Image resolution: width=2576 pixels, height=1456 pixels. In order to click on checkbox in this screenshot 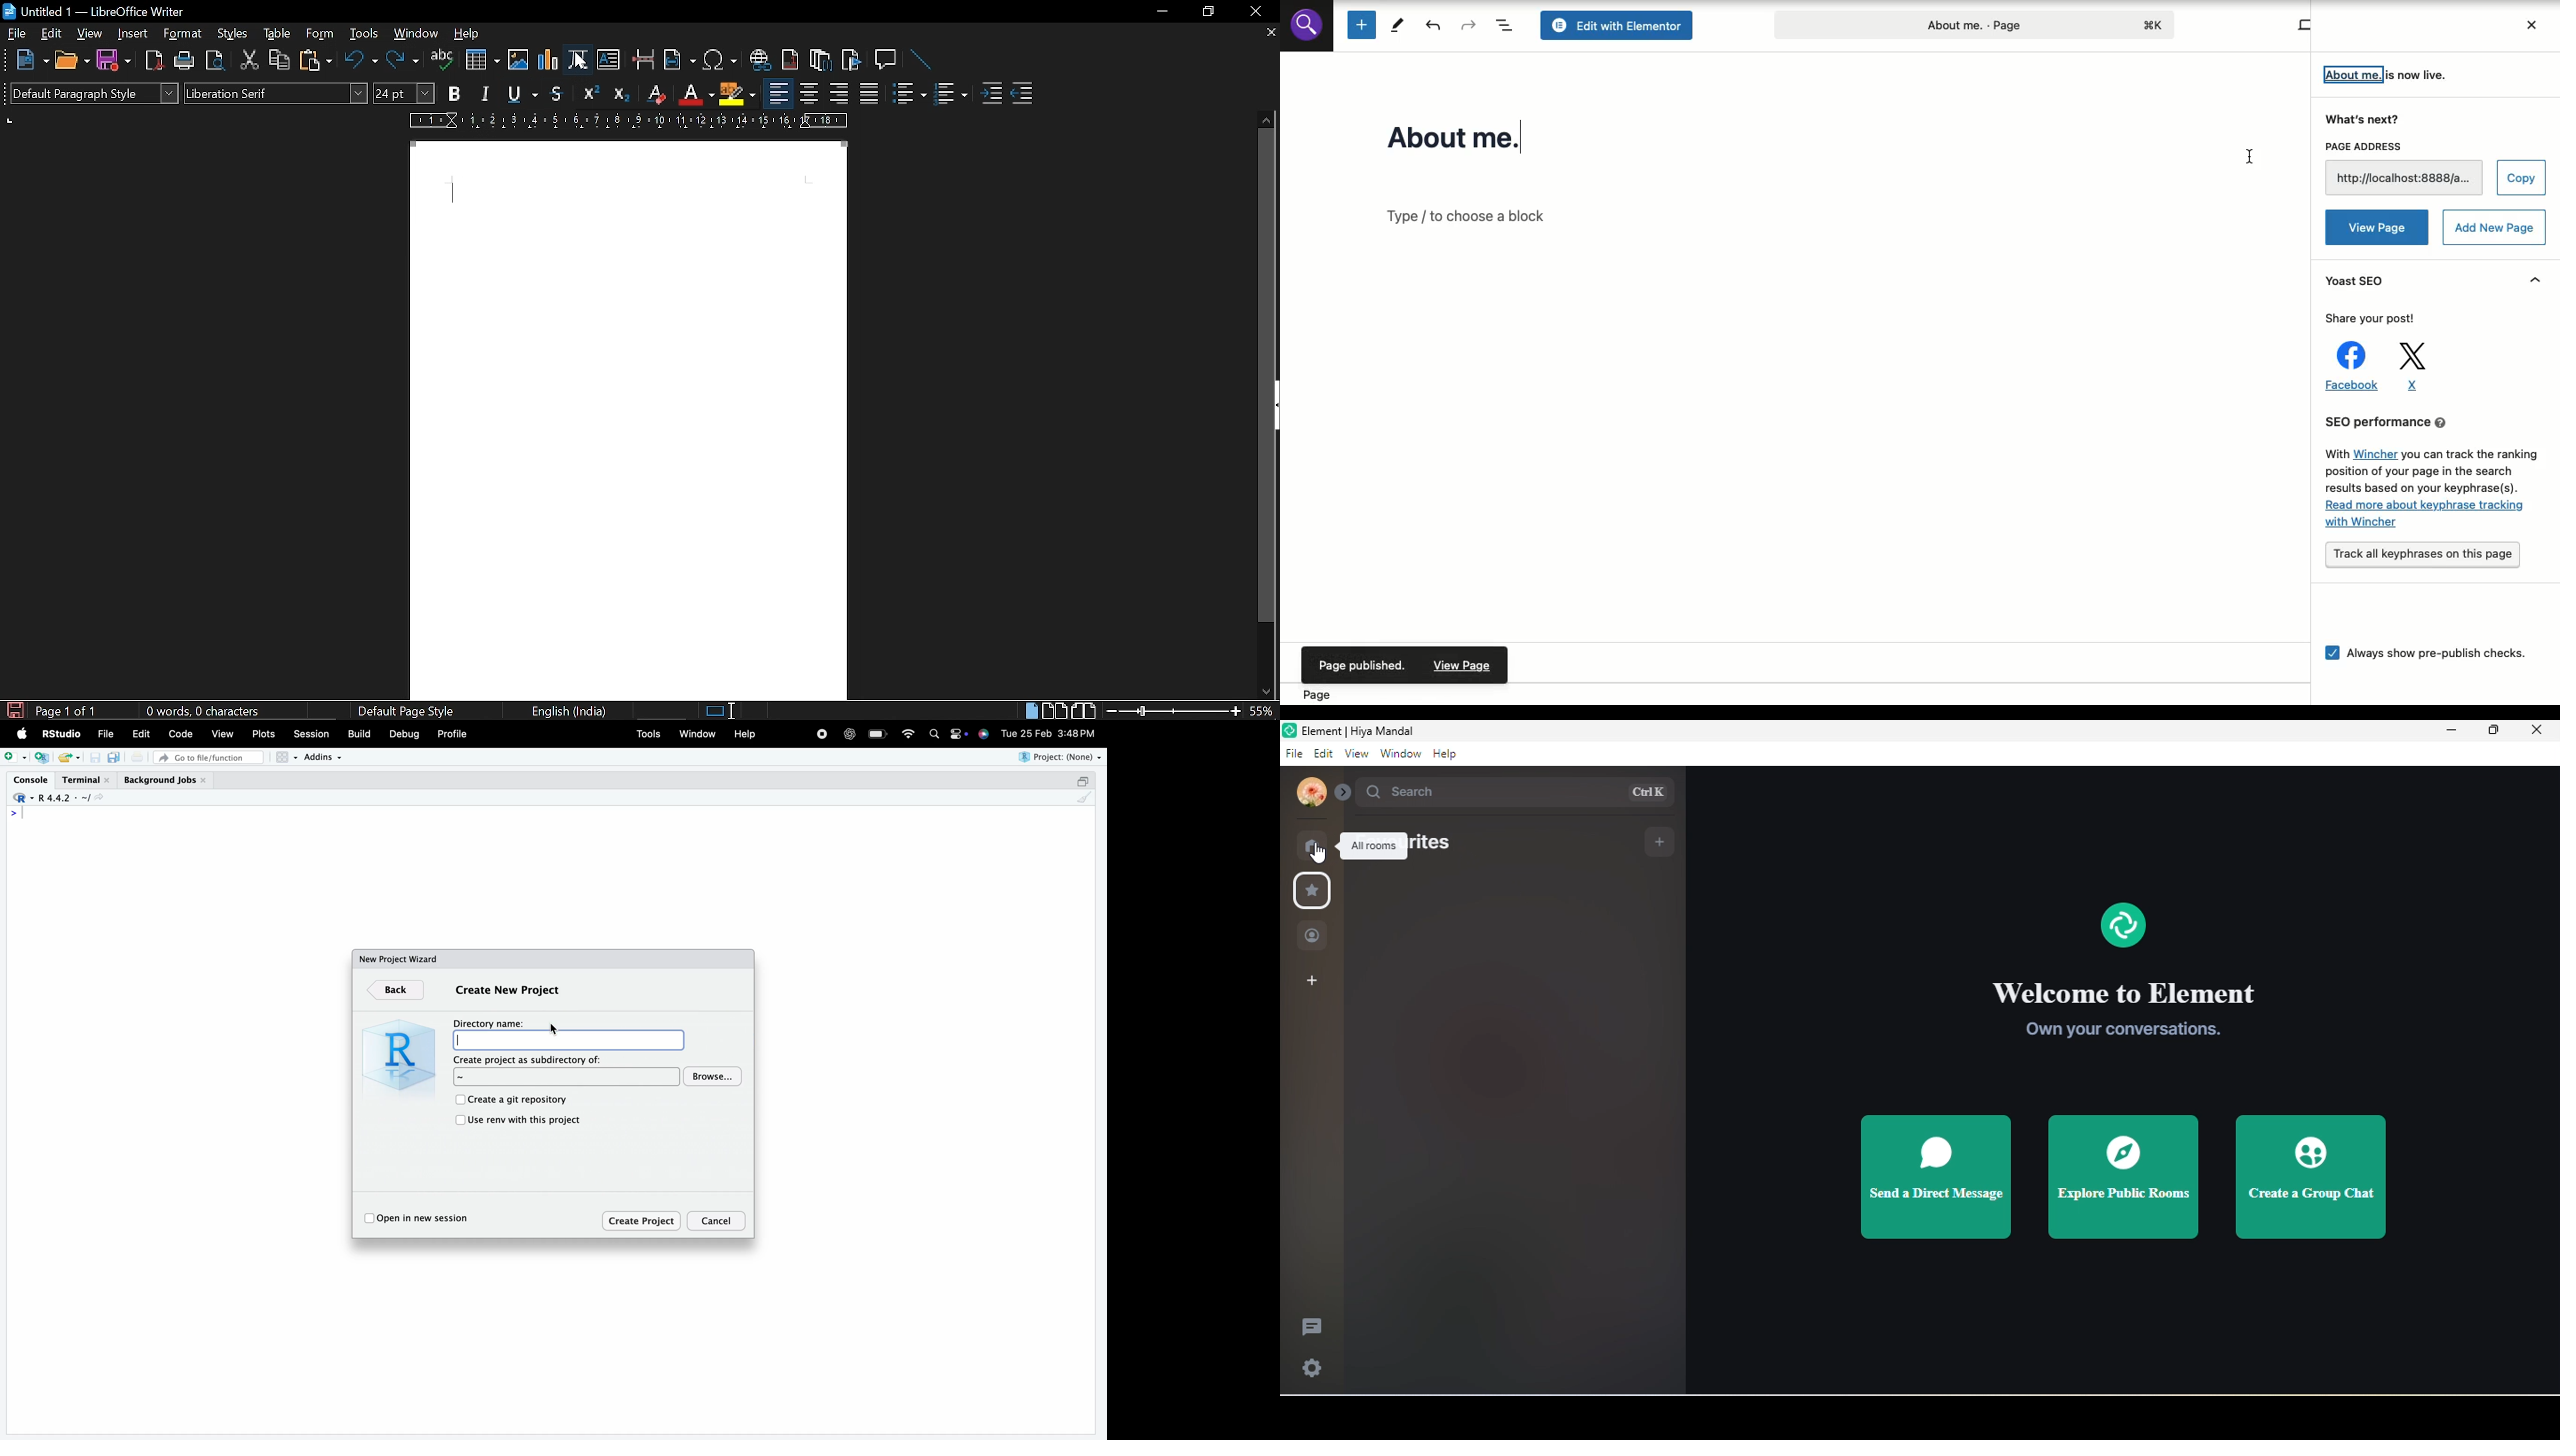, I will do `click(459, 1121)`.